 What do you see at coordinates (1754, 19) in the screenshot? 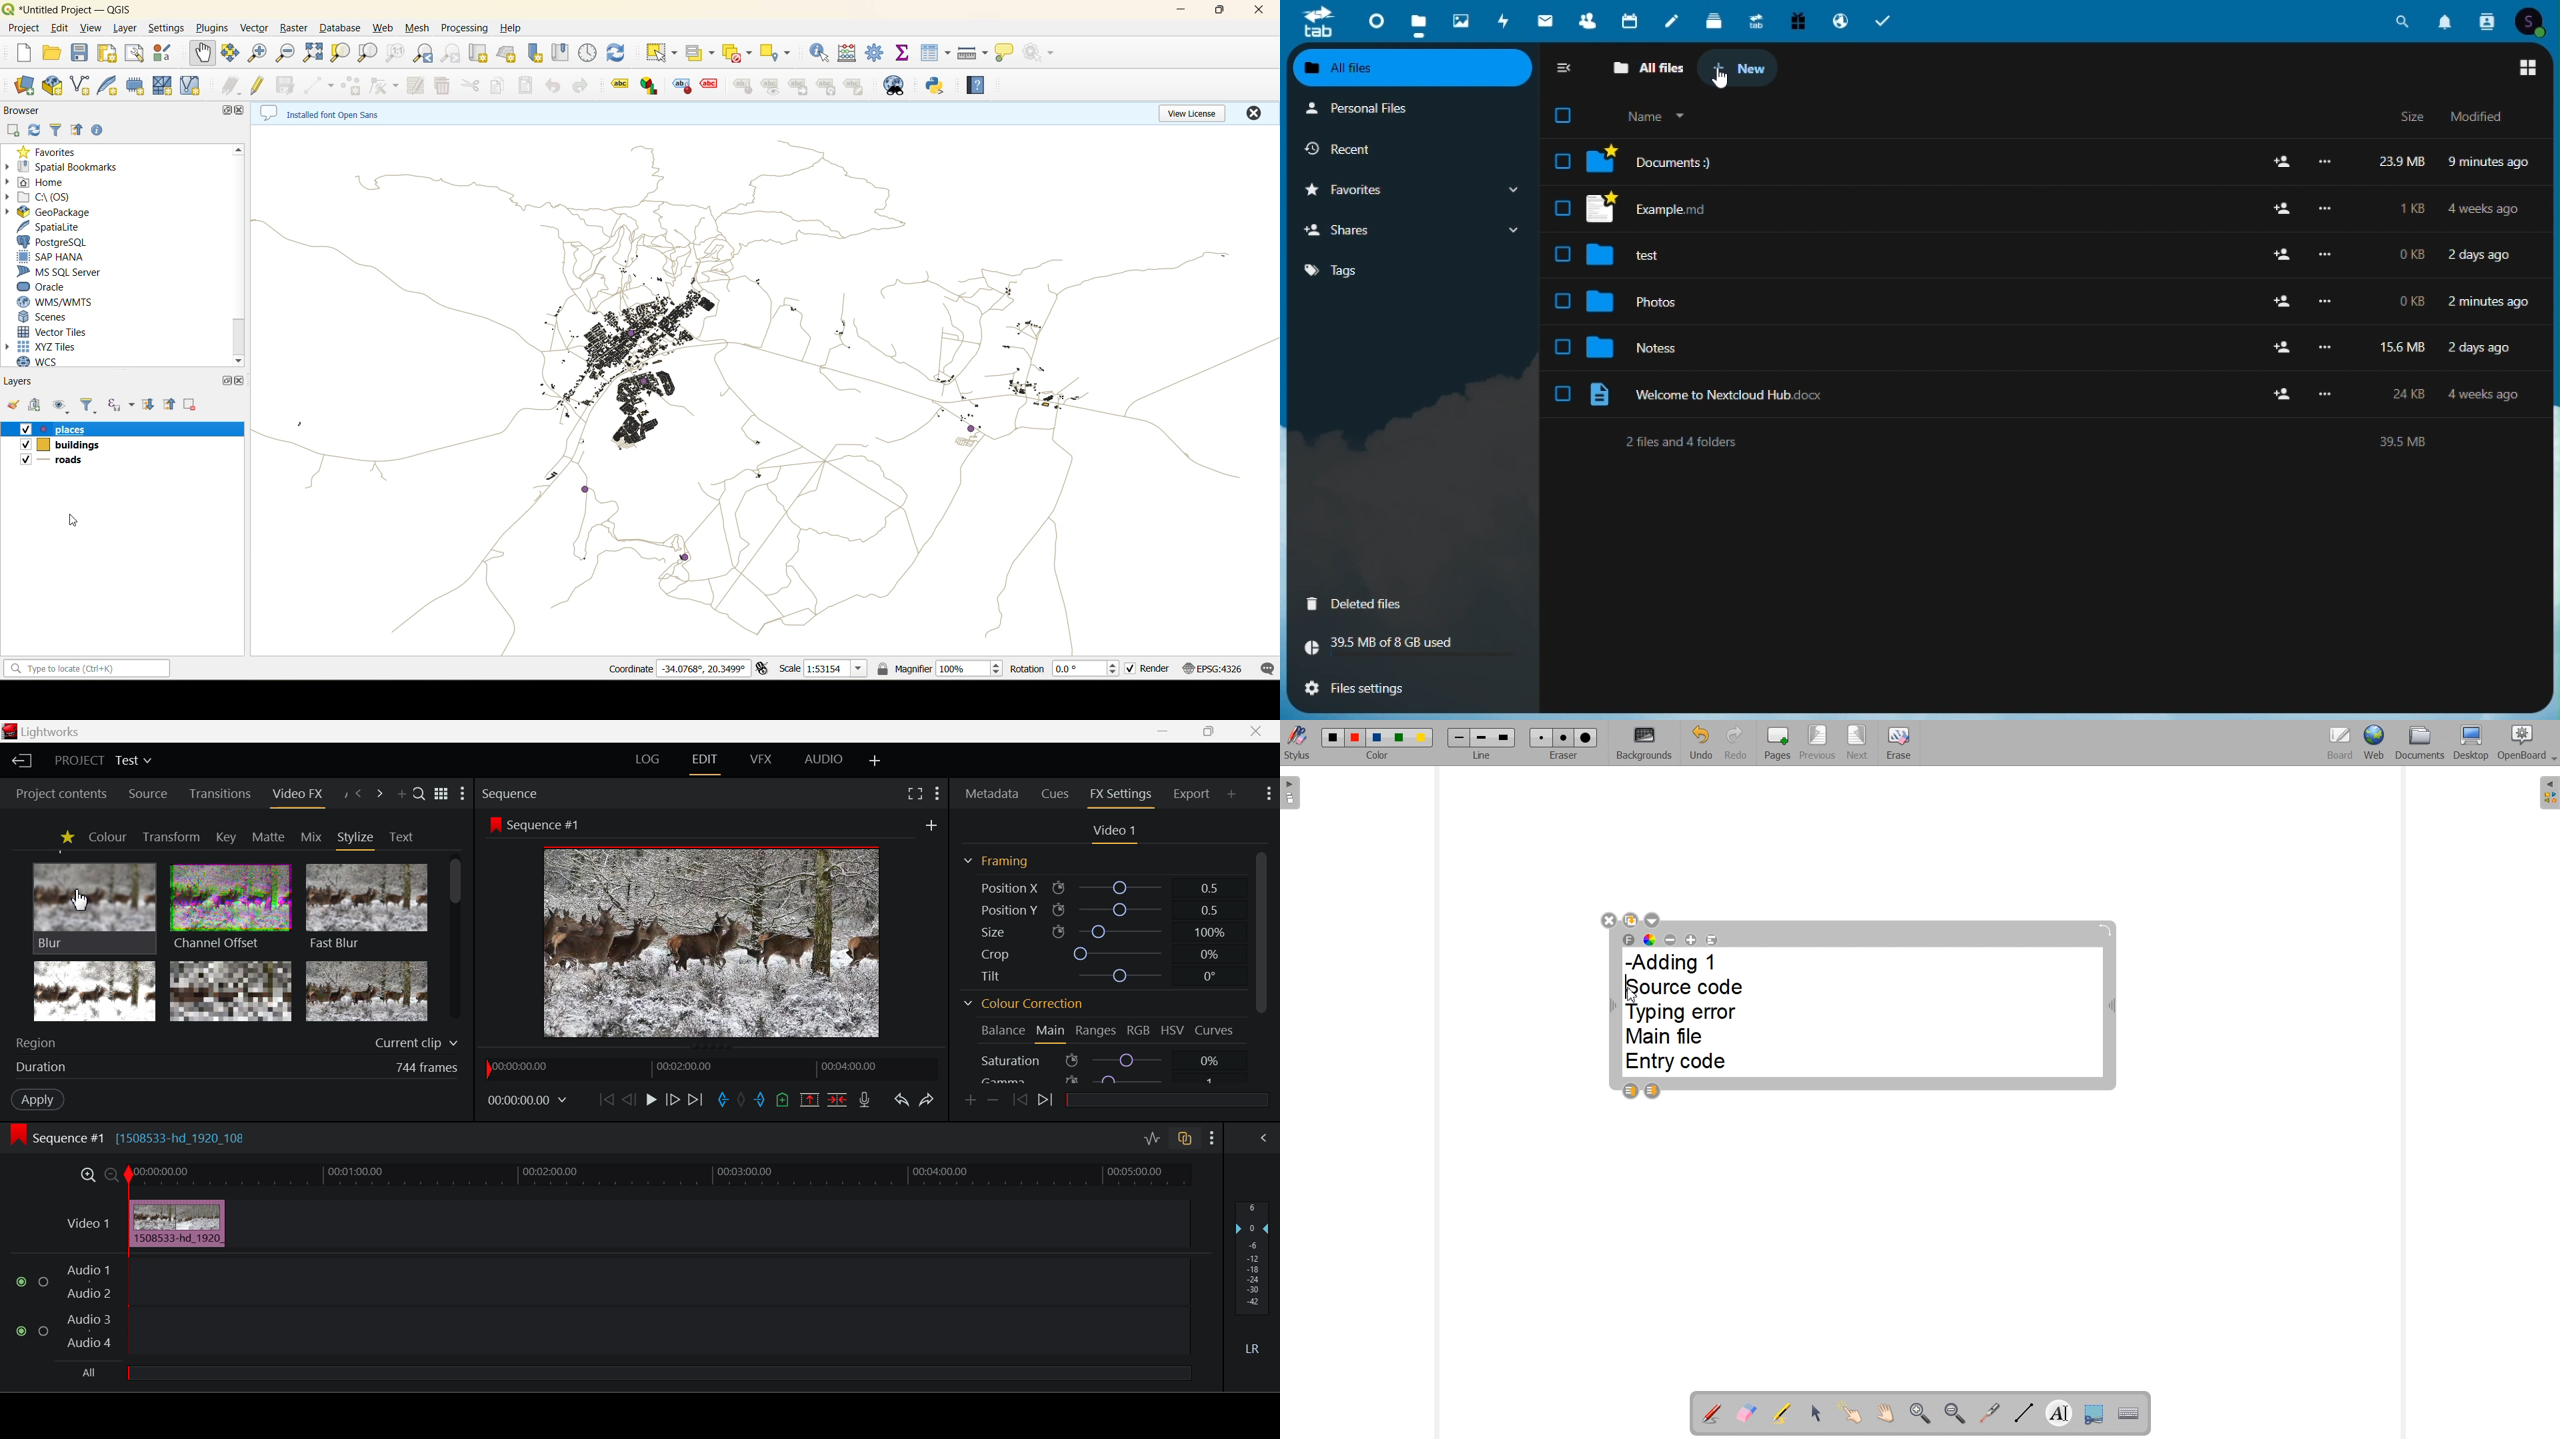
I see `upgrade` at bounding box center [1754, 19].